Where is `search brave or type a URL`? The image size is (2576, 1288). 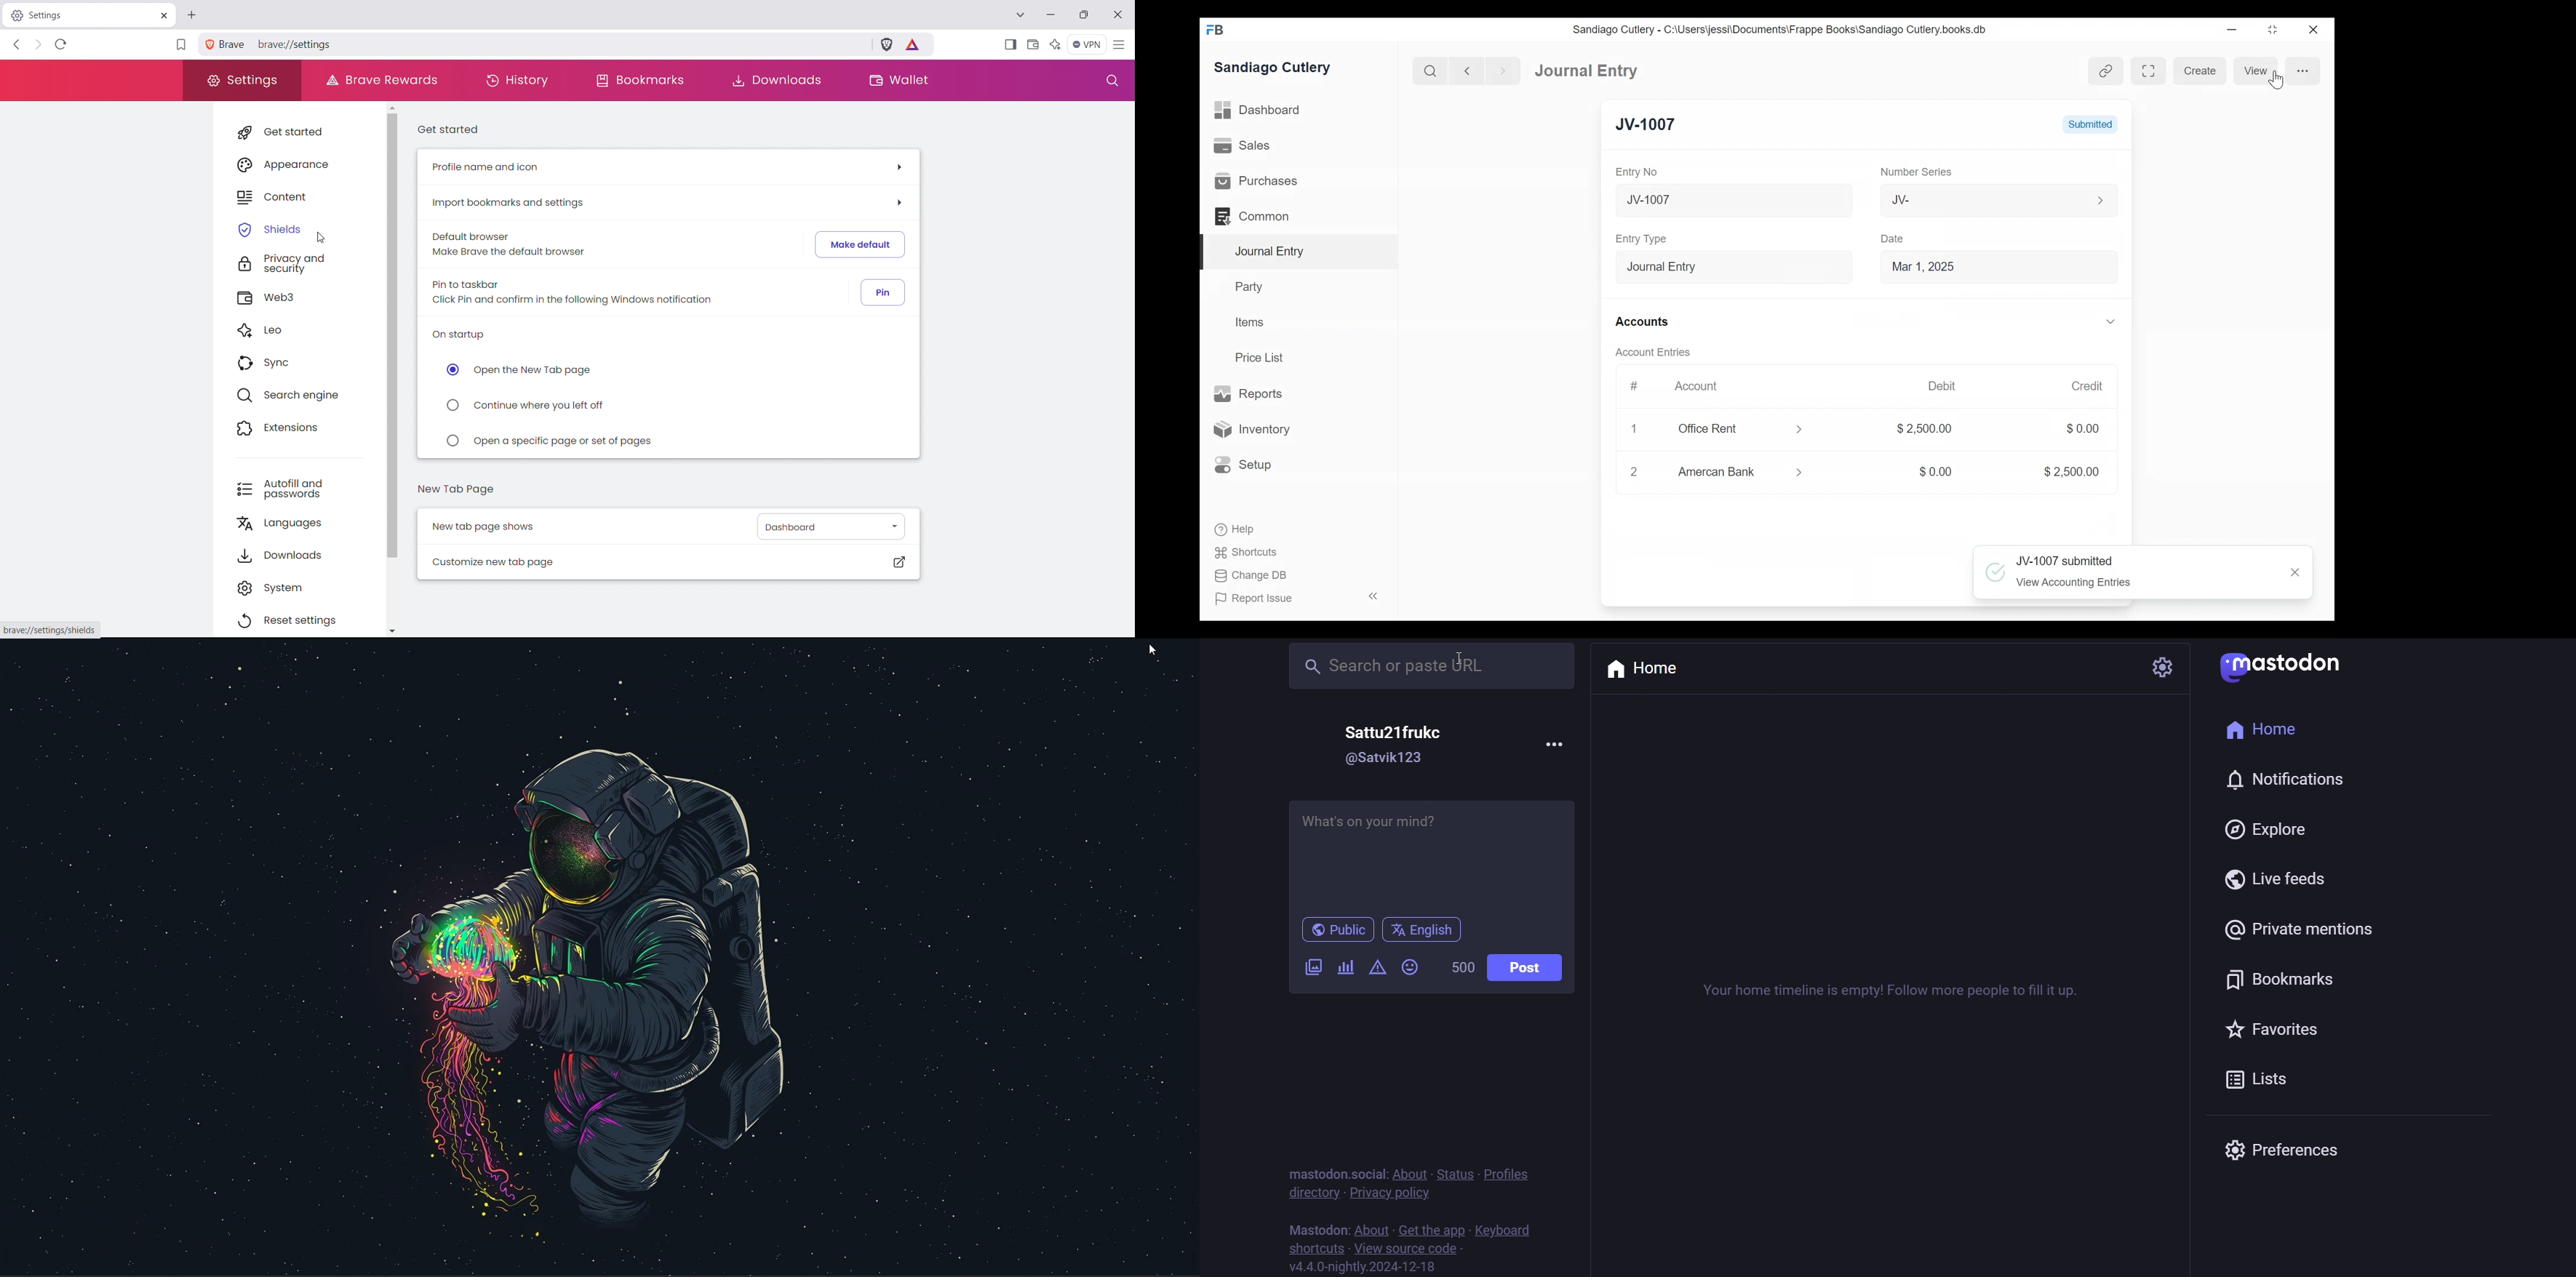 search brave or type a URL is located at coordinates (545, 43).